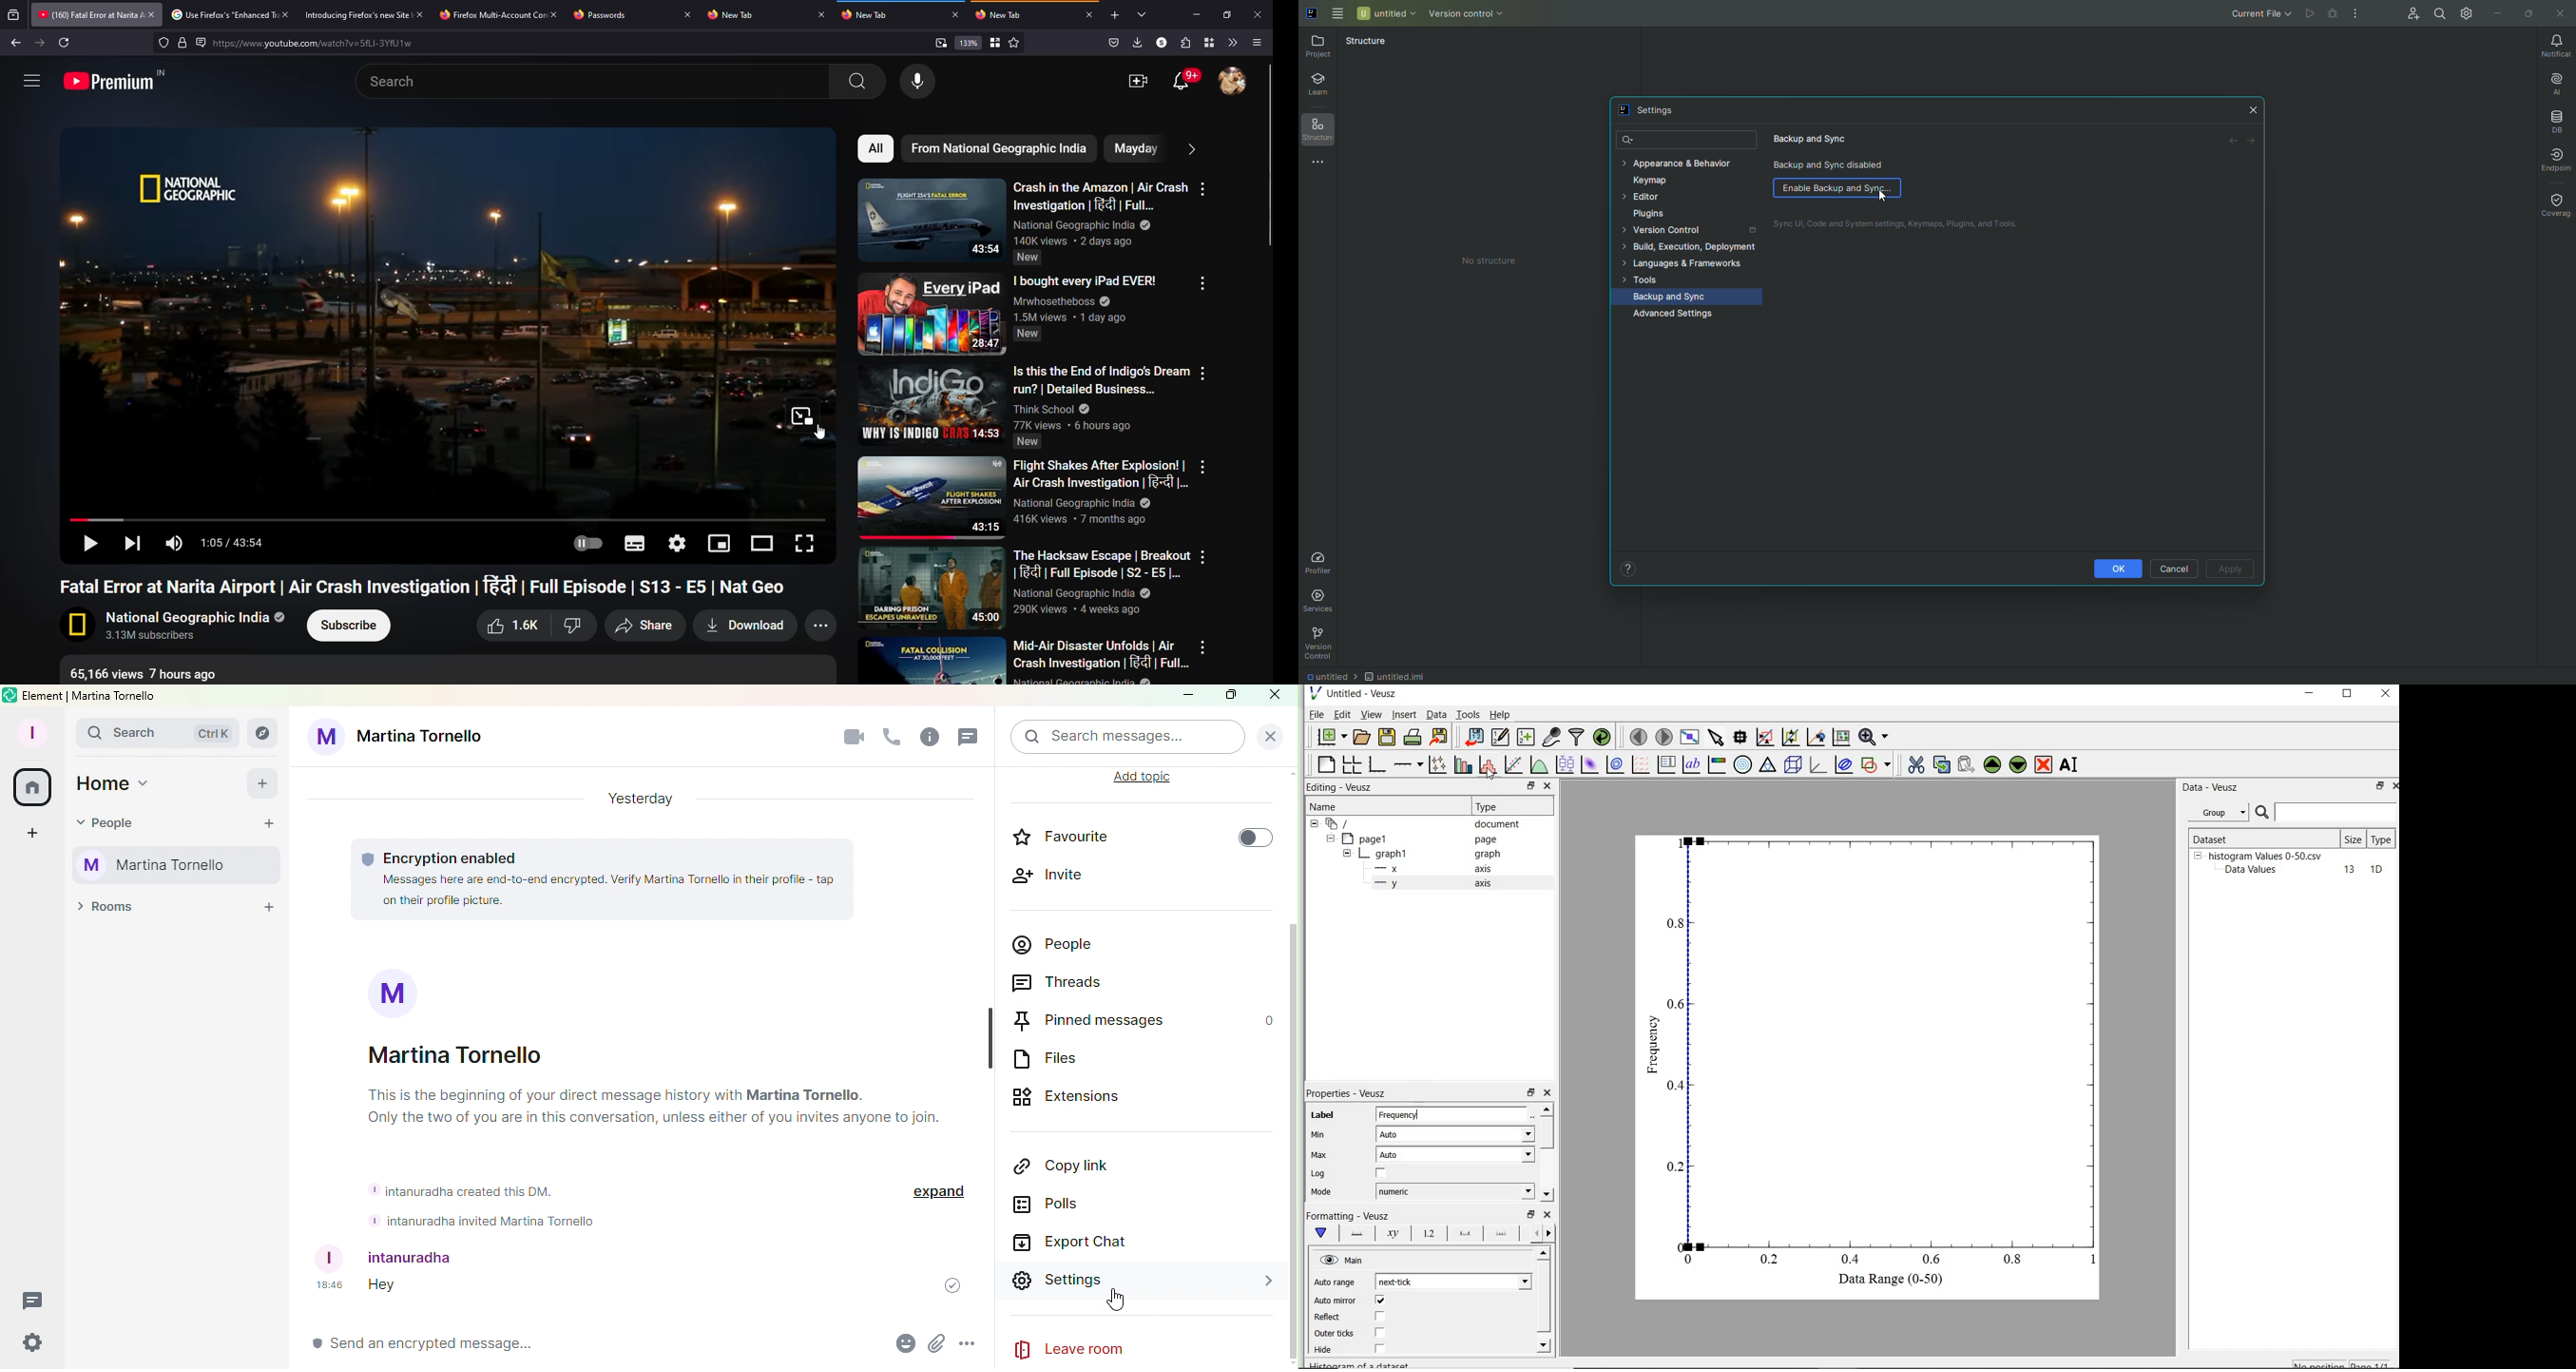 This screenshot has width=2576, height=1372. I want to click on Tools, so click(1647, 280).